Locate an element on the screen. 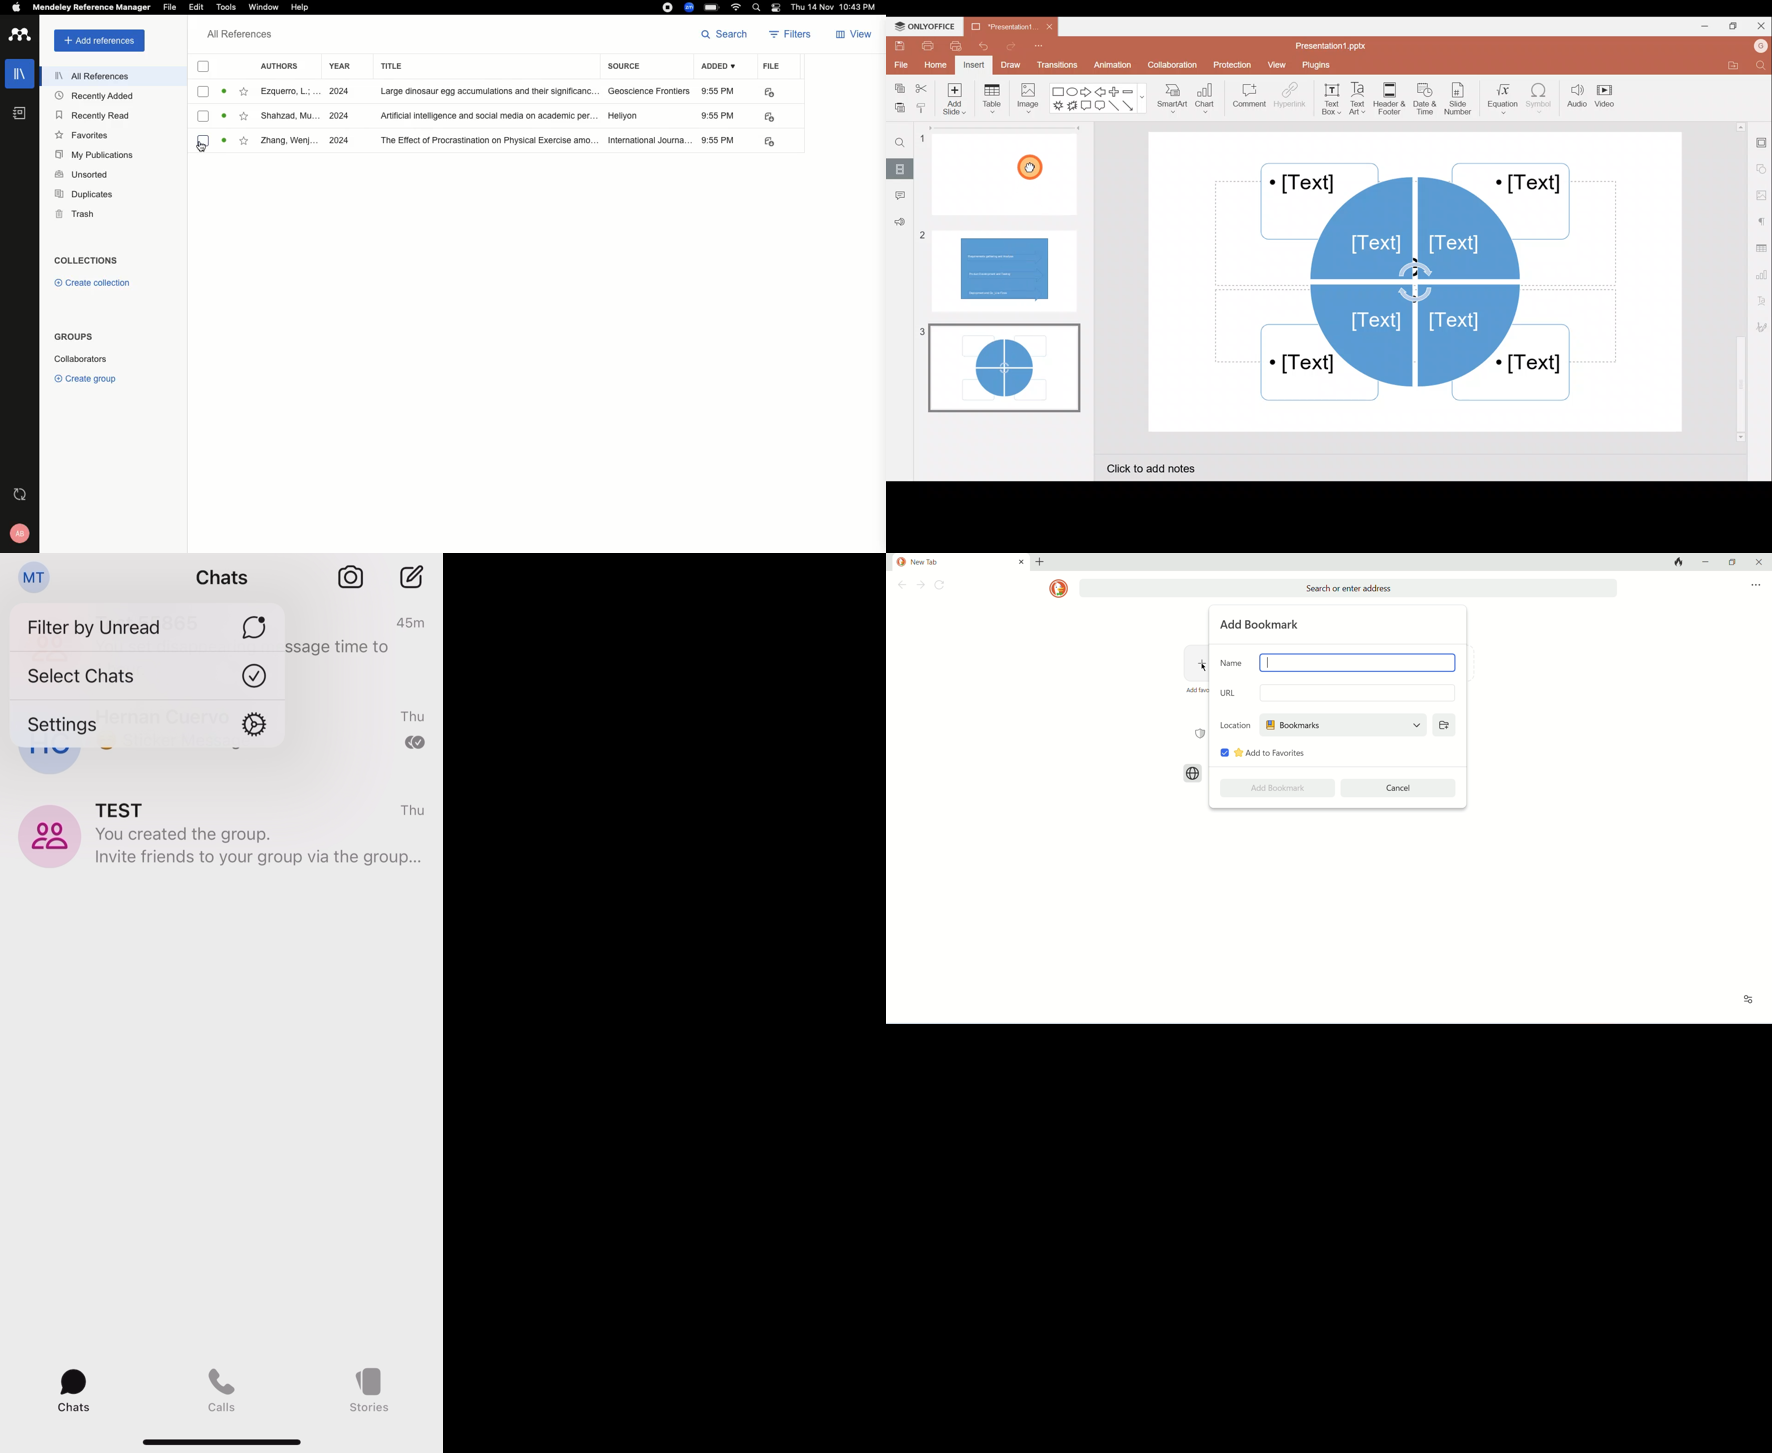 The image size is (1792, 1456). Date/time is located at coordinates (837, 8).